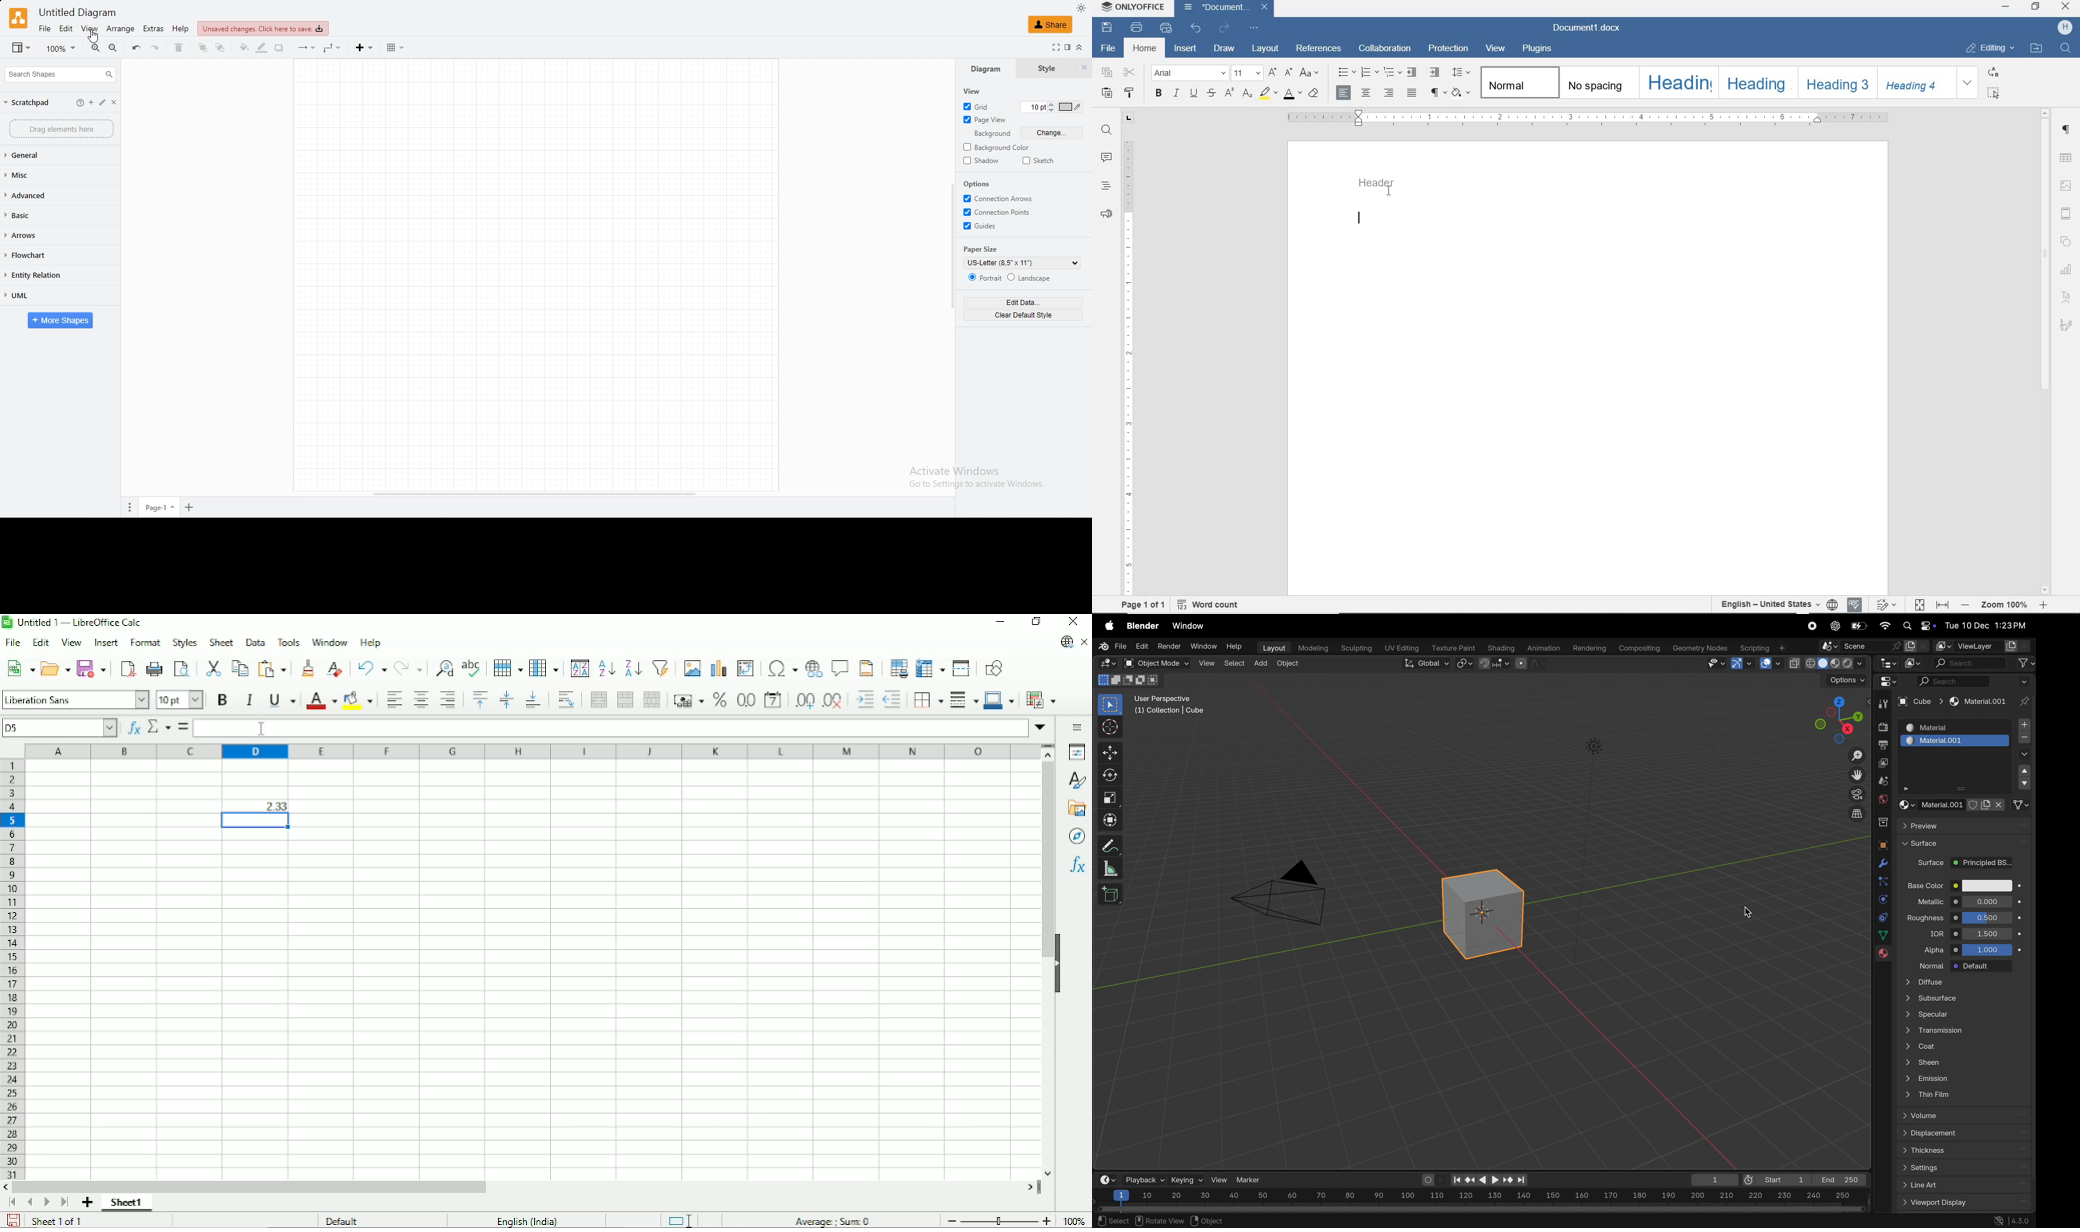  I want to click on increase indent, so click(1435, 72).